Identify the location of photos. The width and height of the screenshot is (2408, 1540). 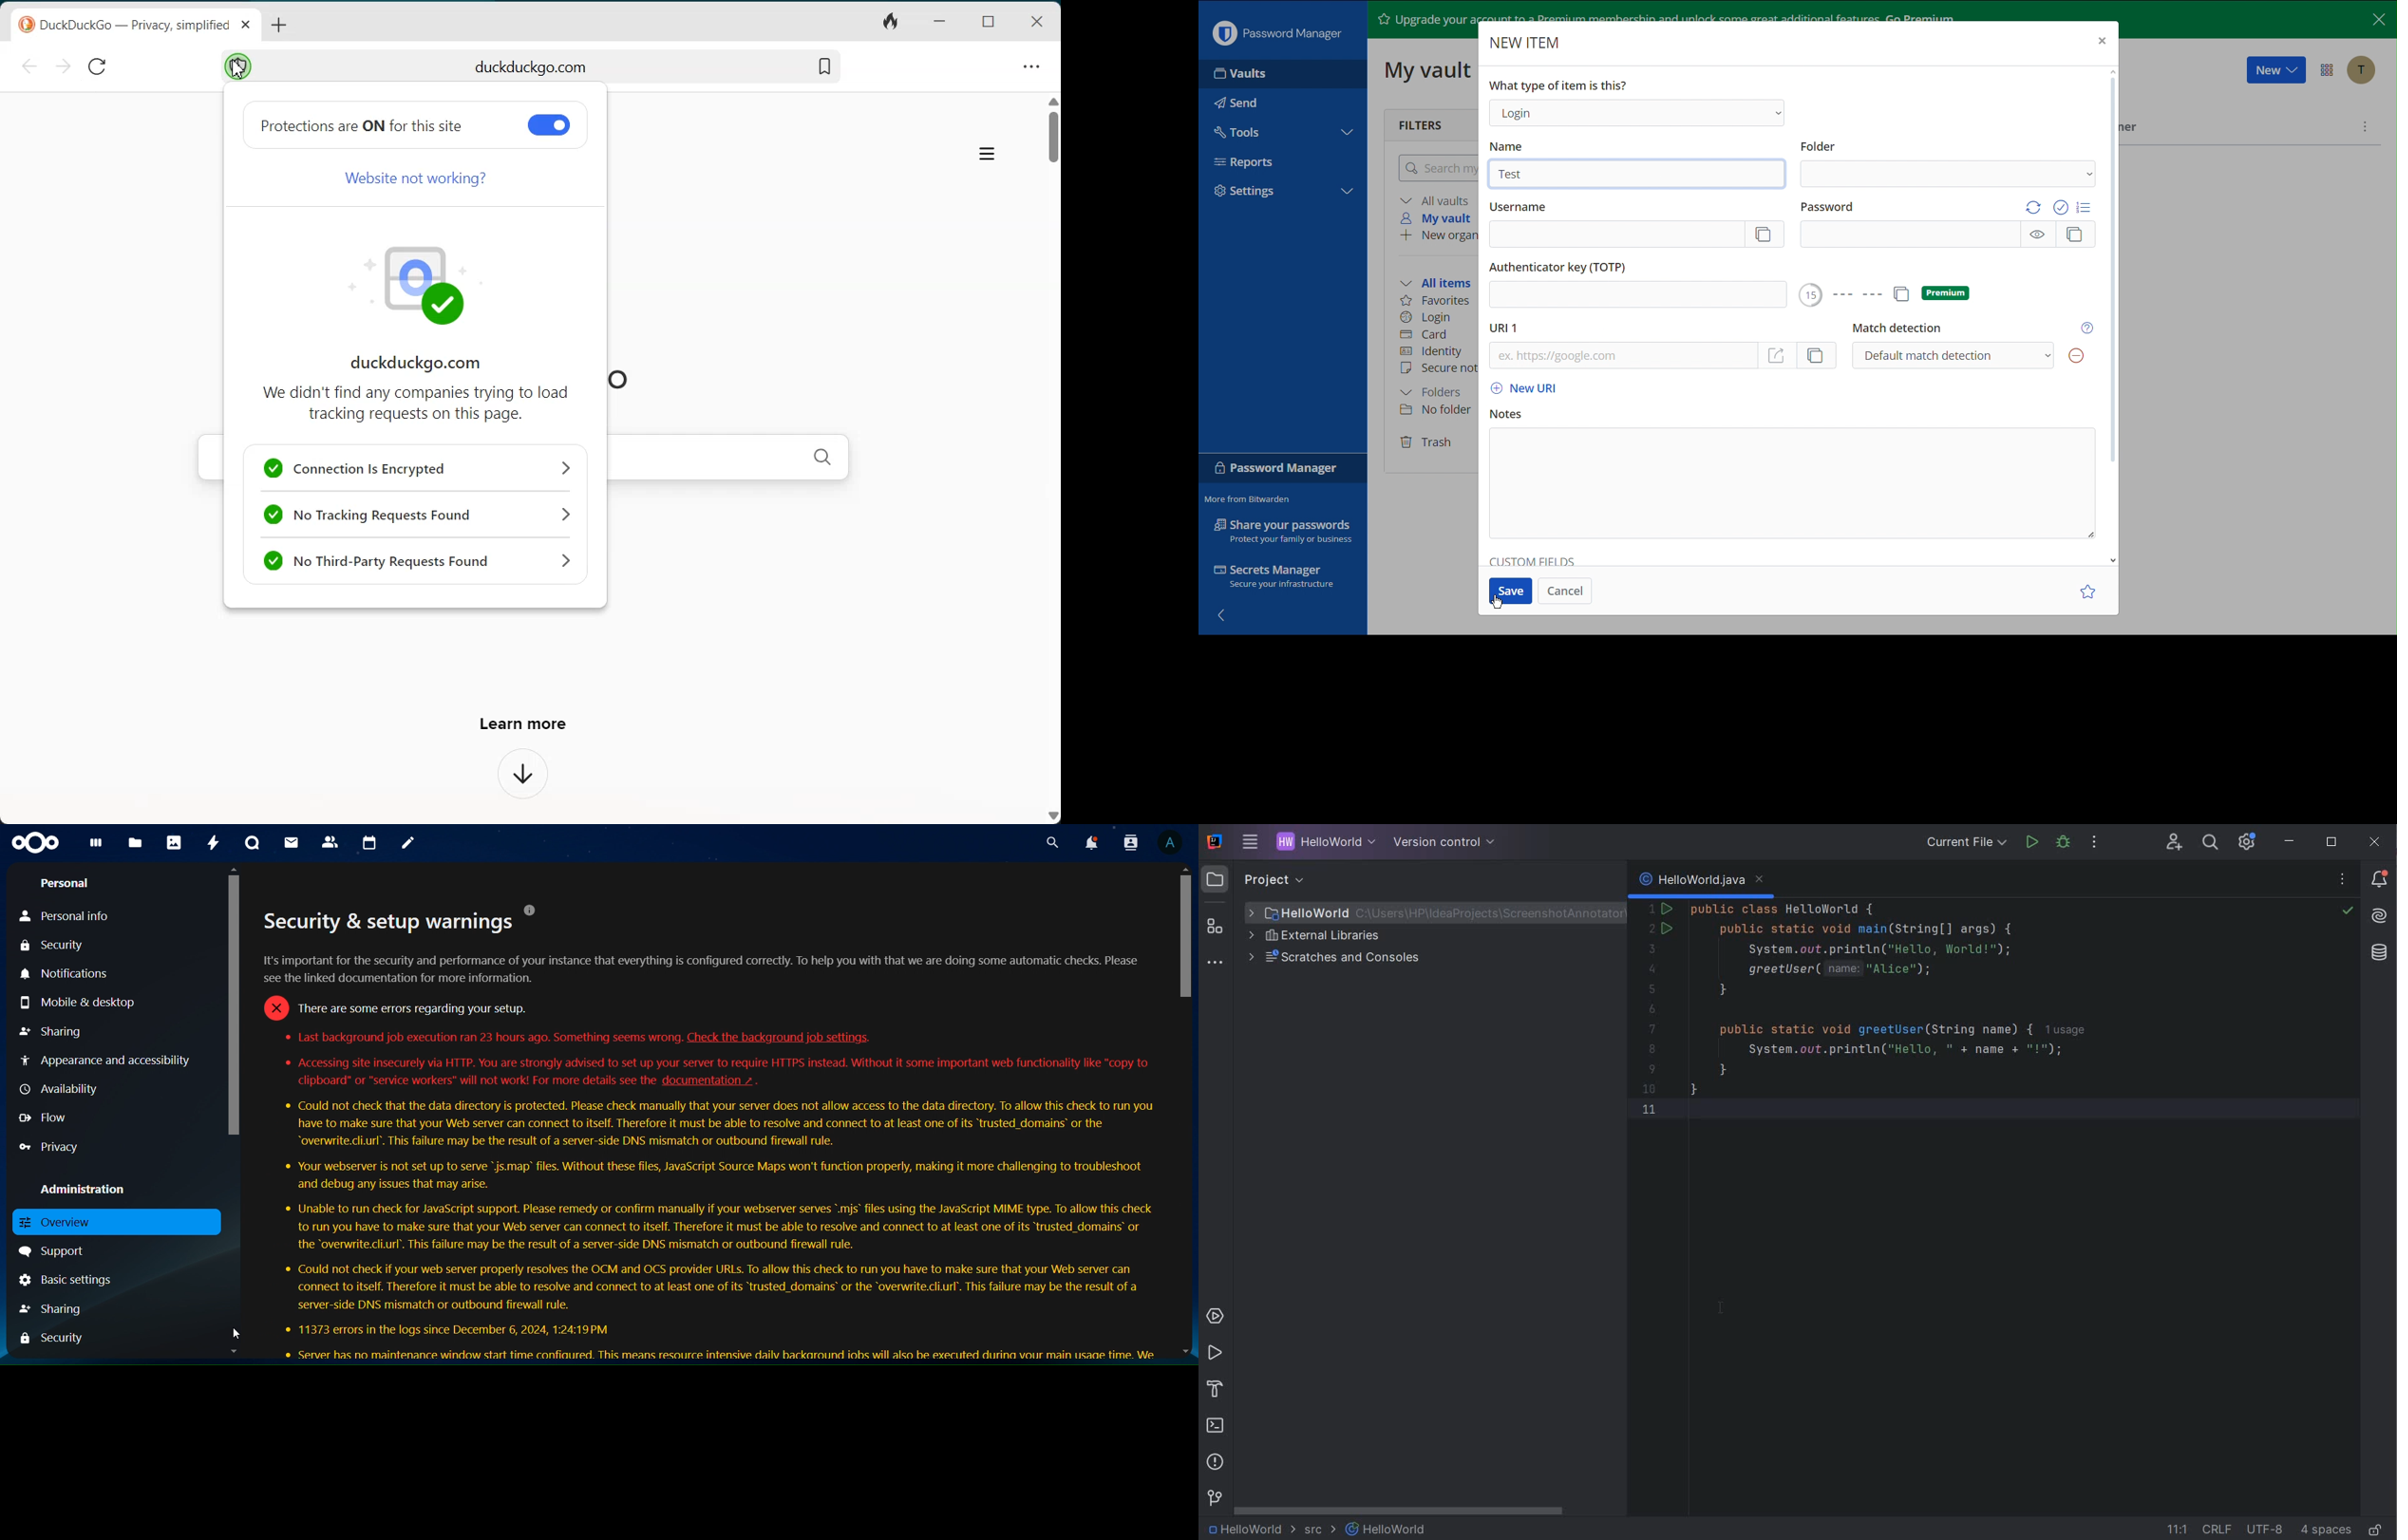
(172, 843).